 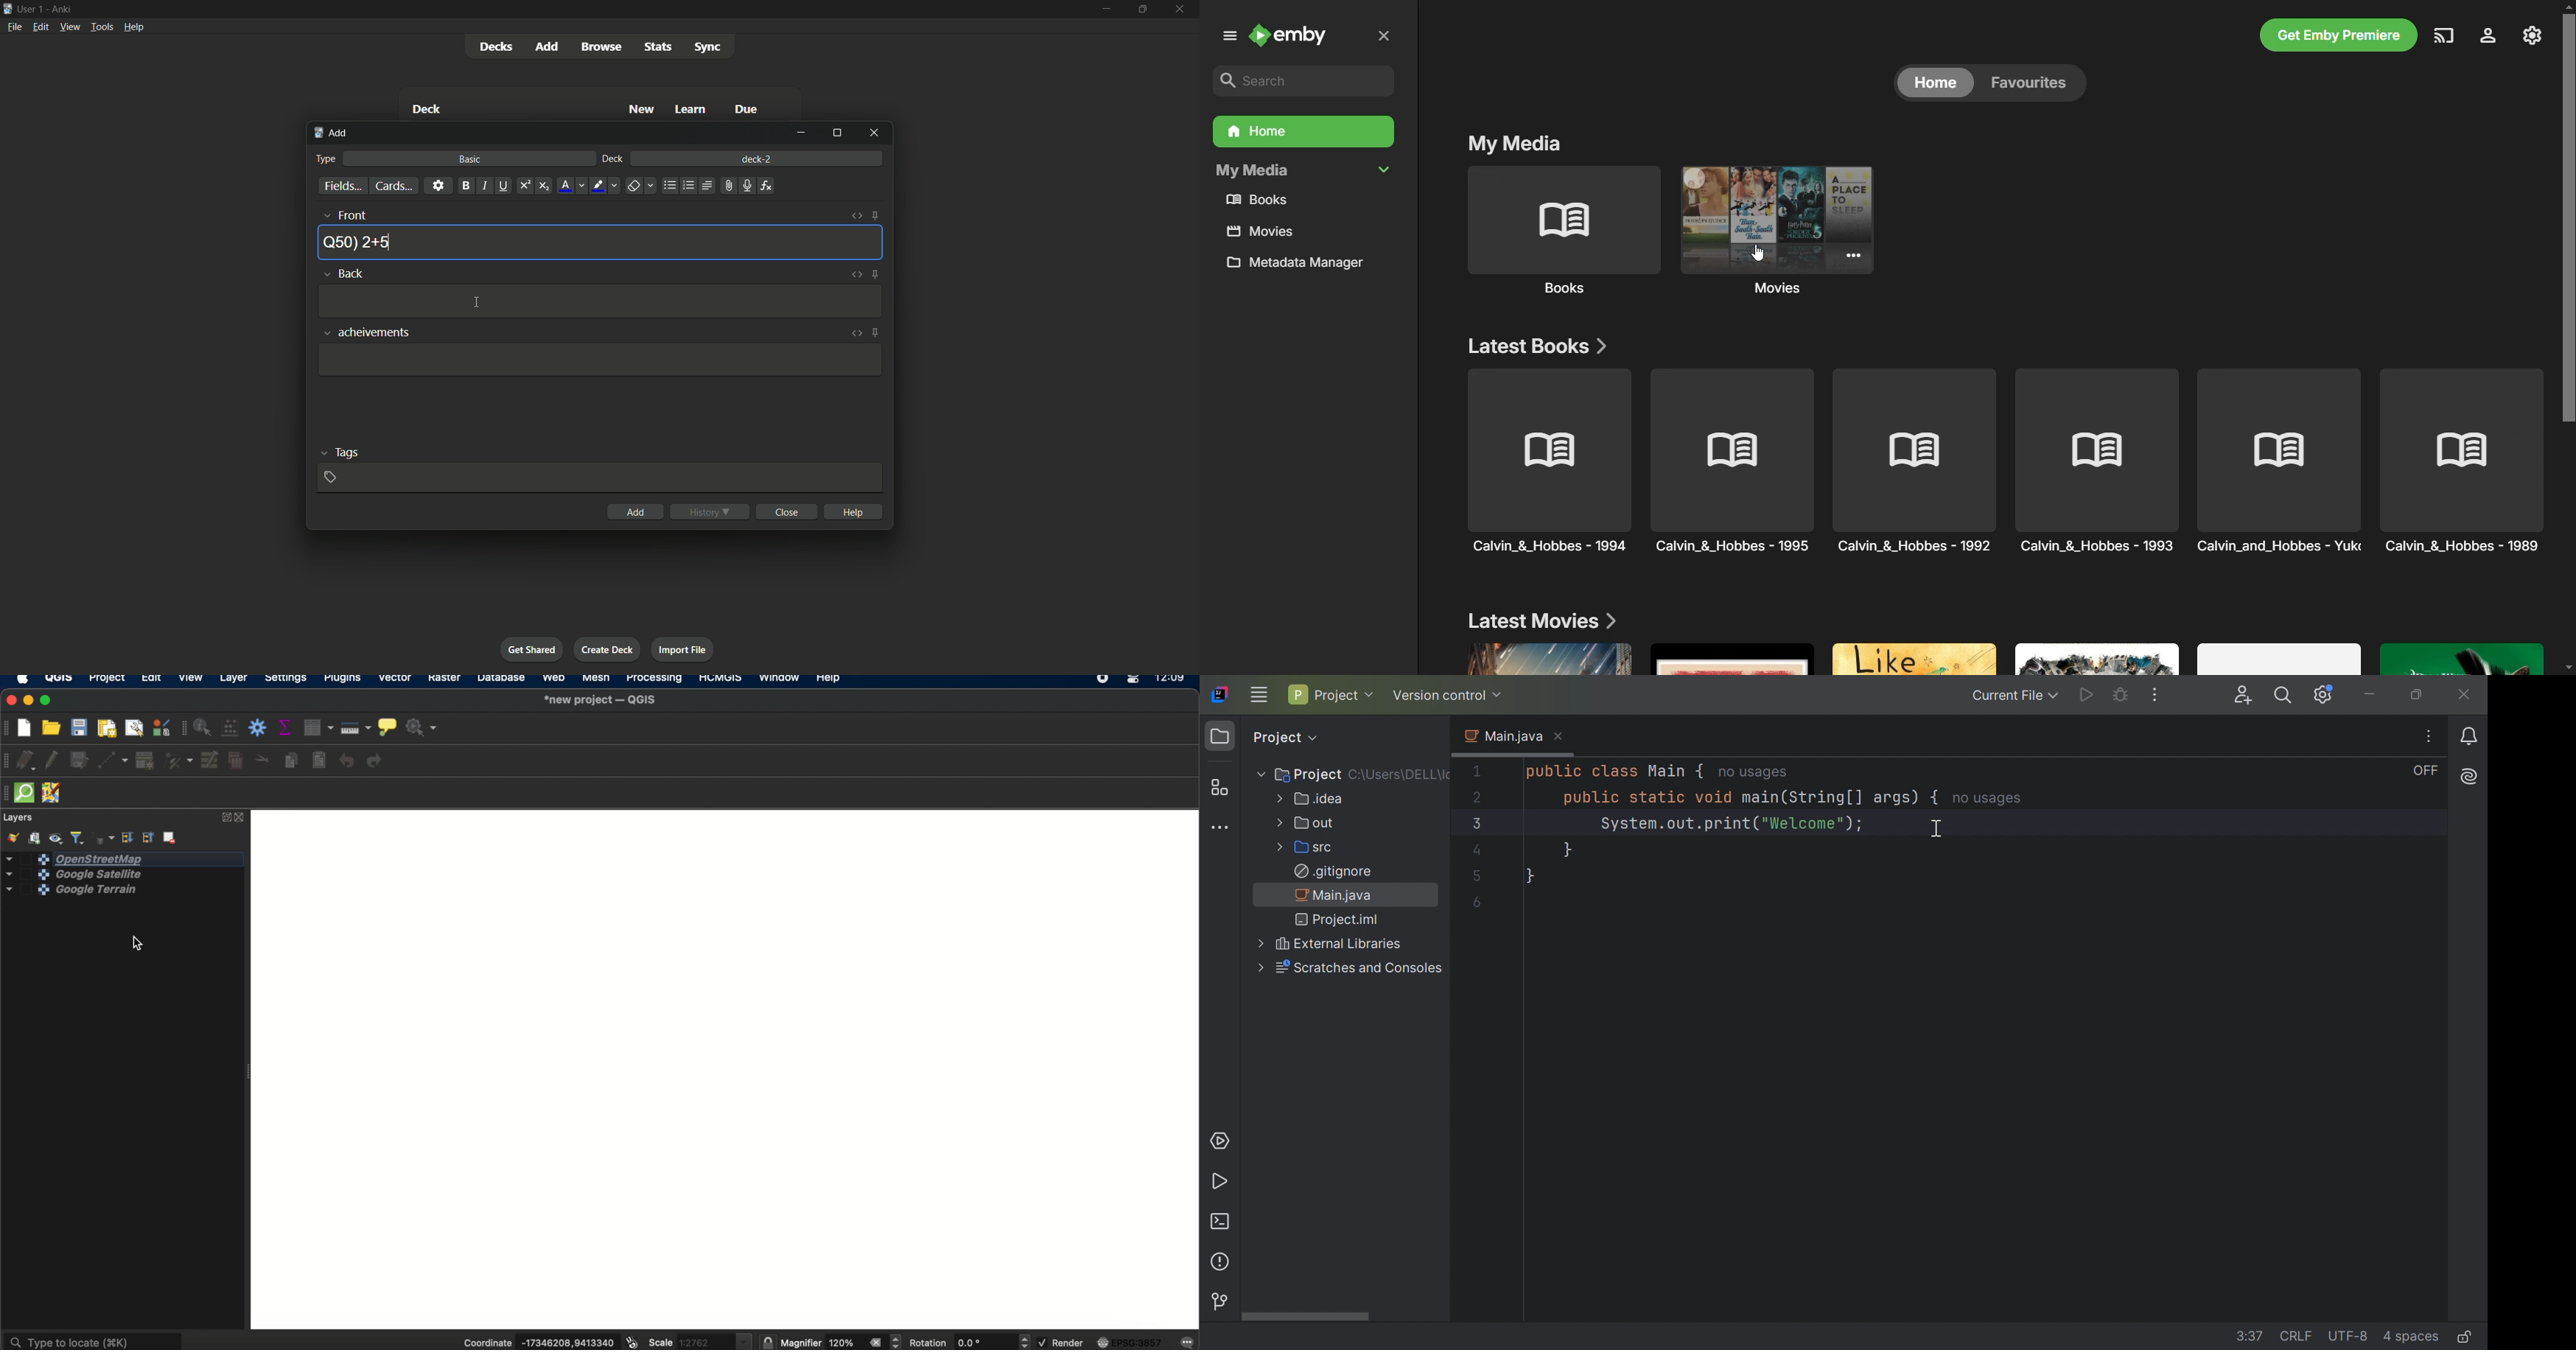 I want to click on achievements, so click(x=363, y=333).